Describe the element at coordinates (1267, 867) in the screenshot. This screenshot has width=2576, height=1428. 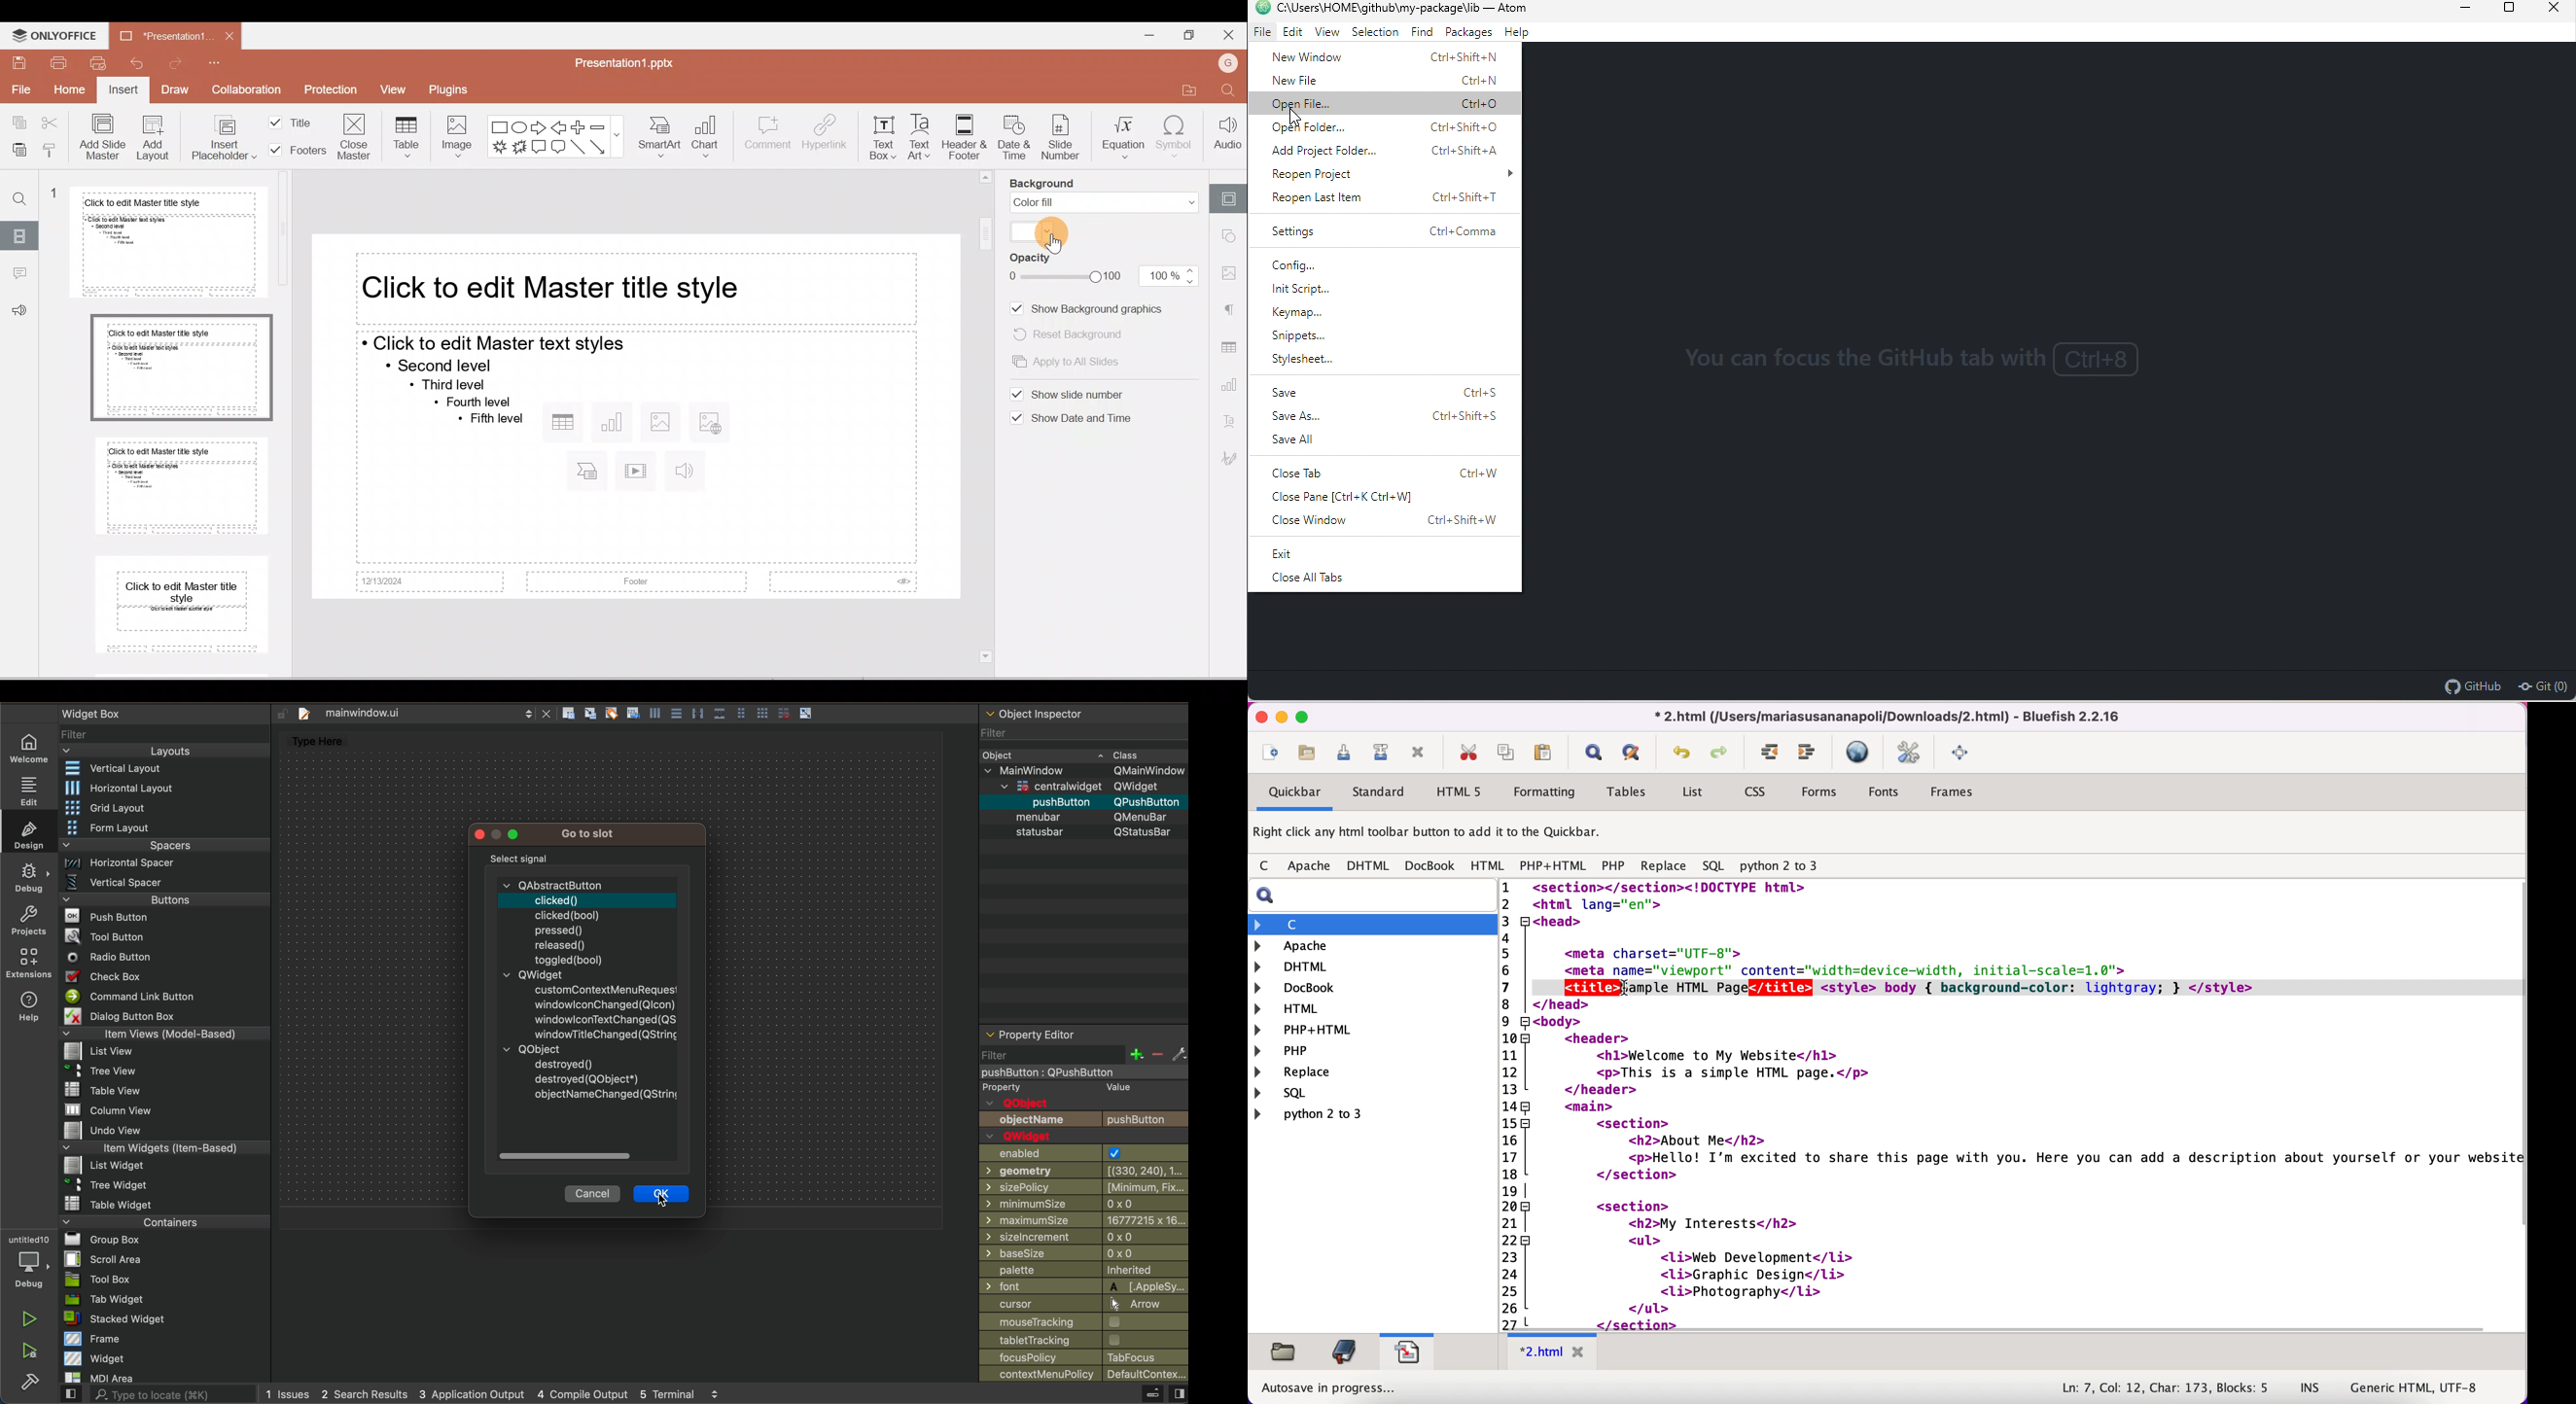
I see `c` at that location.